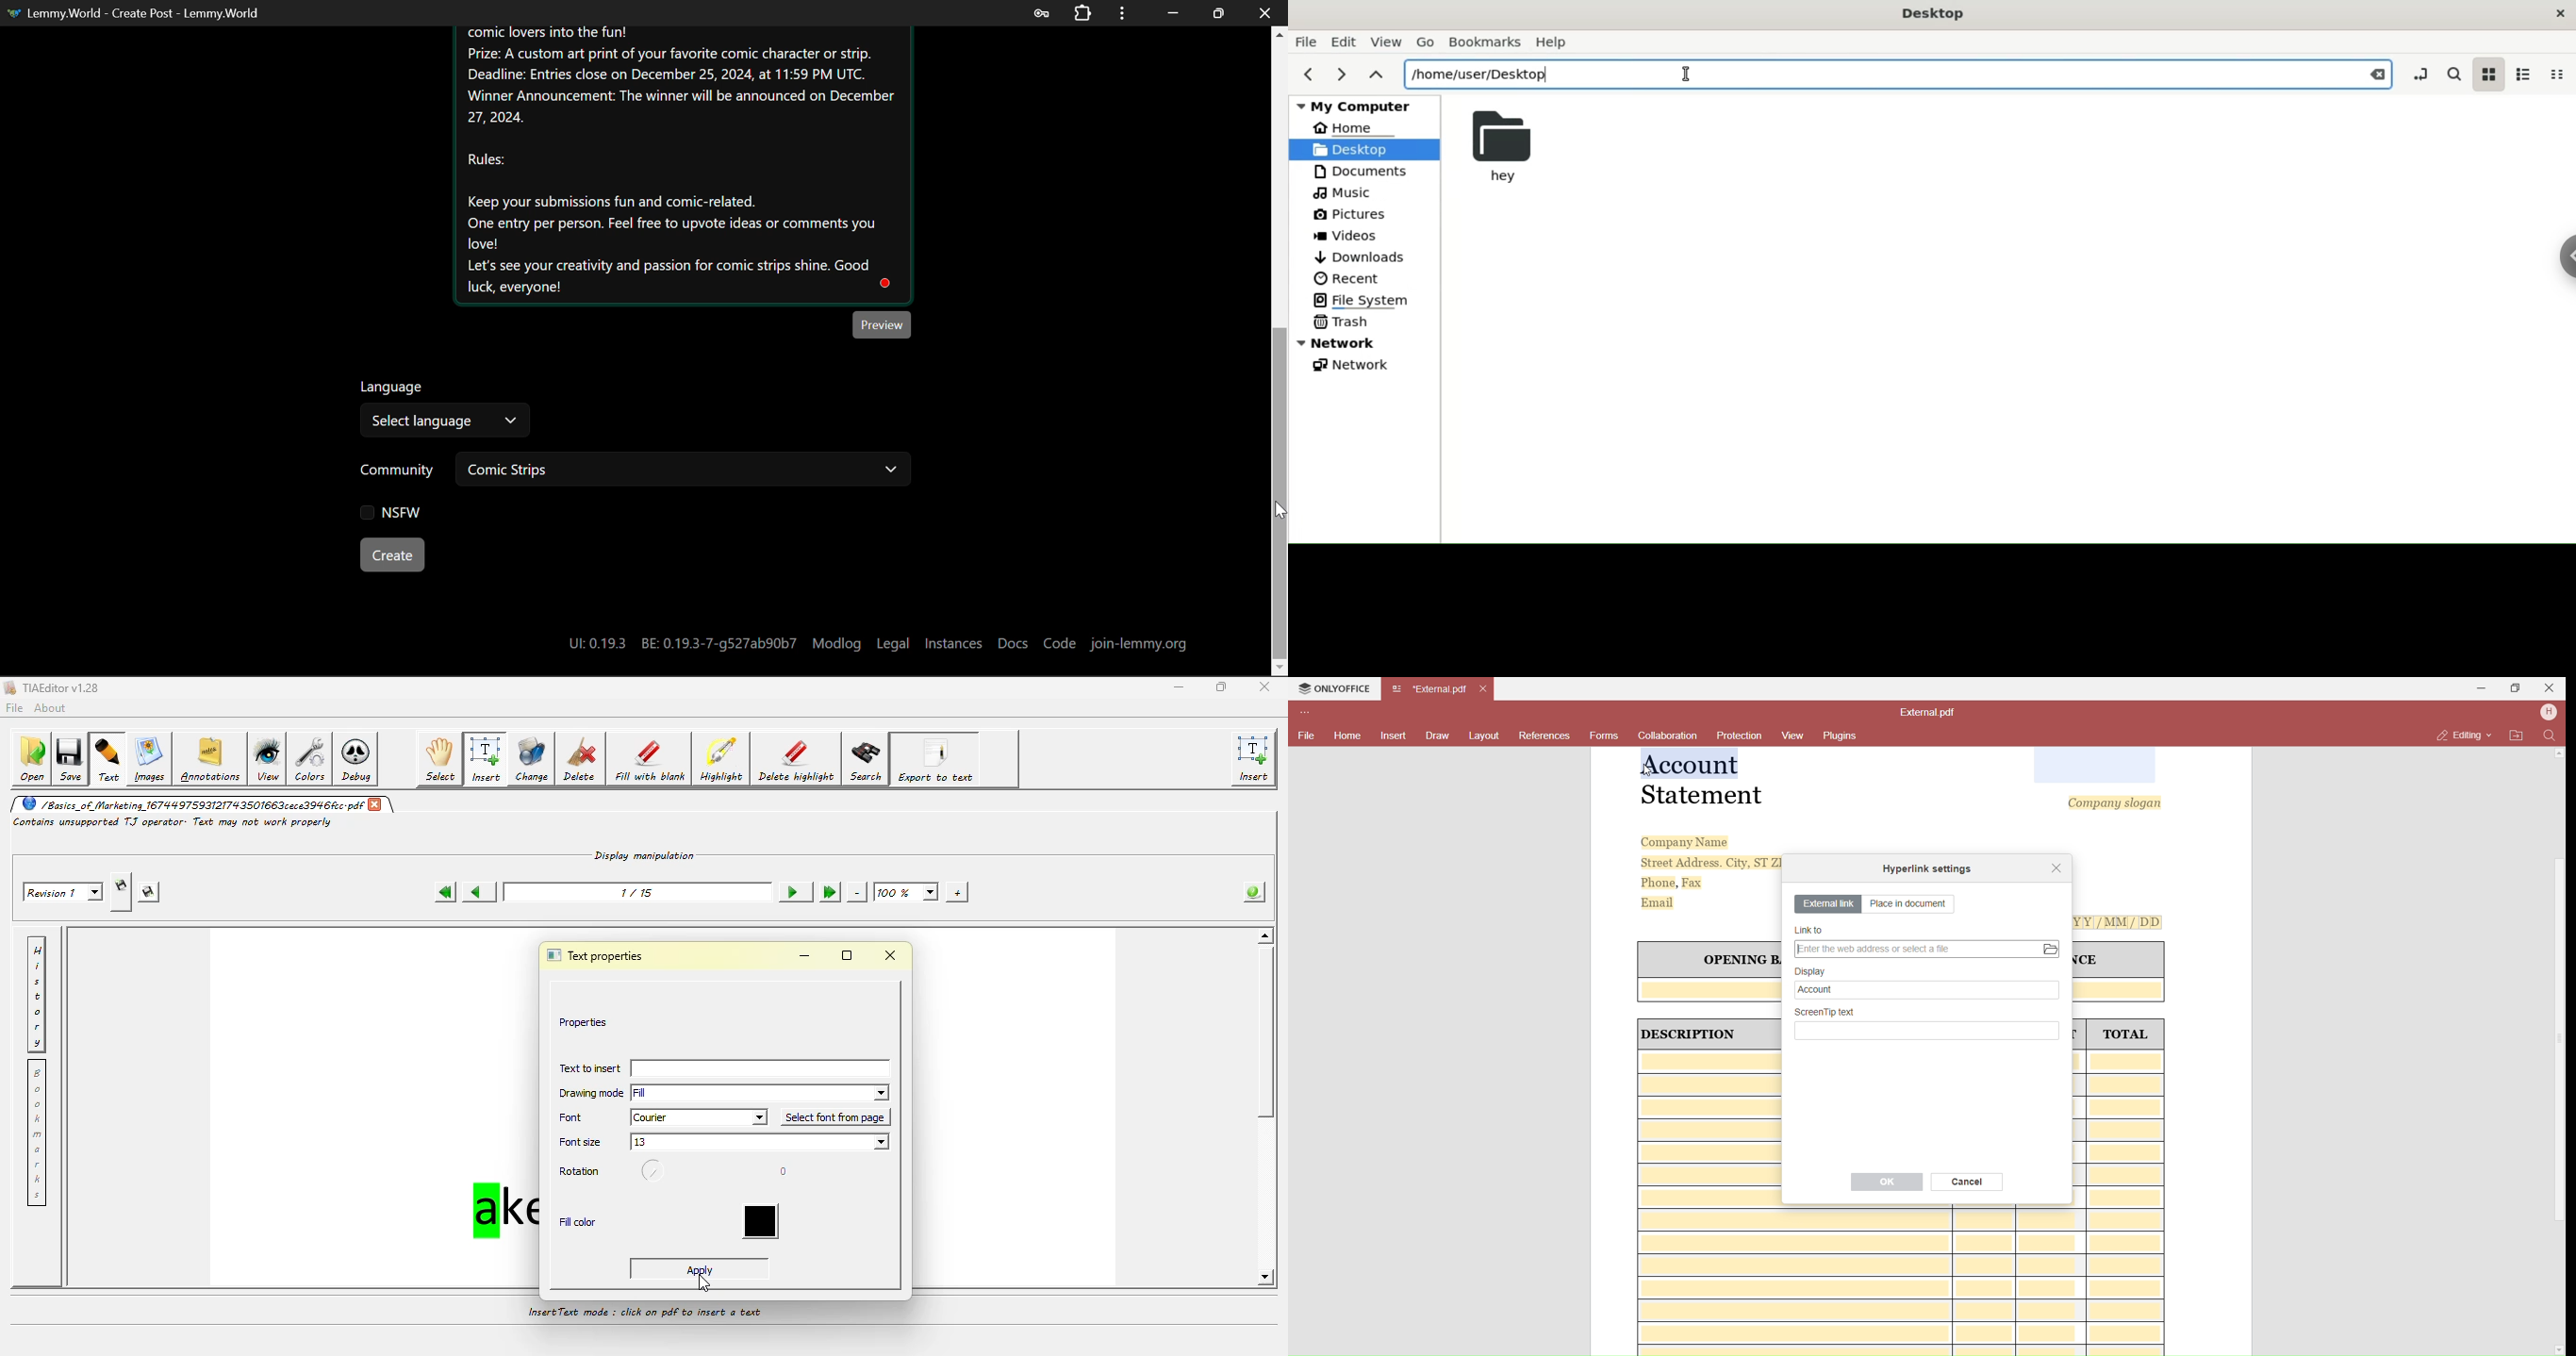  Describe the element at coordinates (892, 644) in the screenshot. I see `Legal` at that location.